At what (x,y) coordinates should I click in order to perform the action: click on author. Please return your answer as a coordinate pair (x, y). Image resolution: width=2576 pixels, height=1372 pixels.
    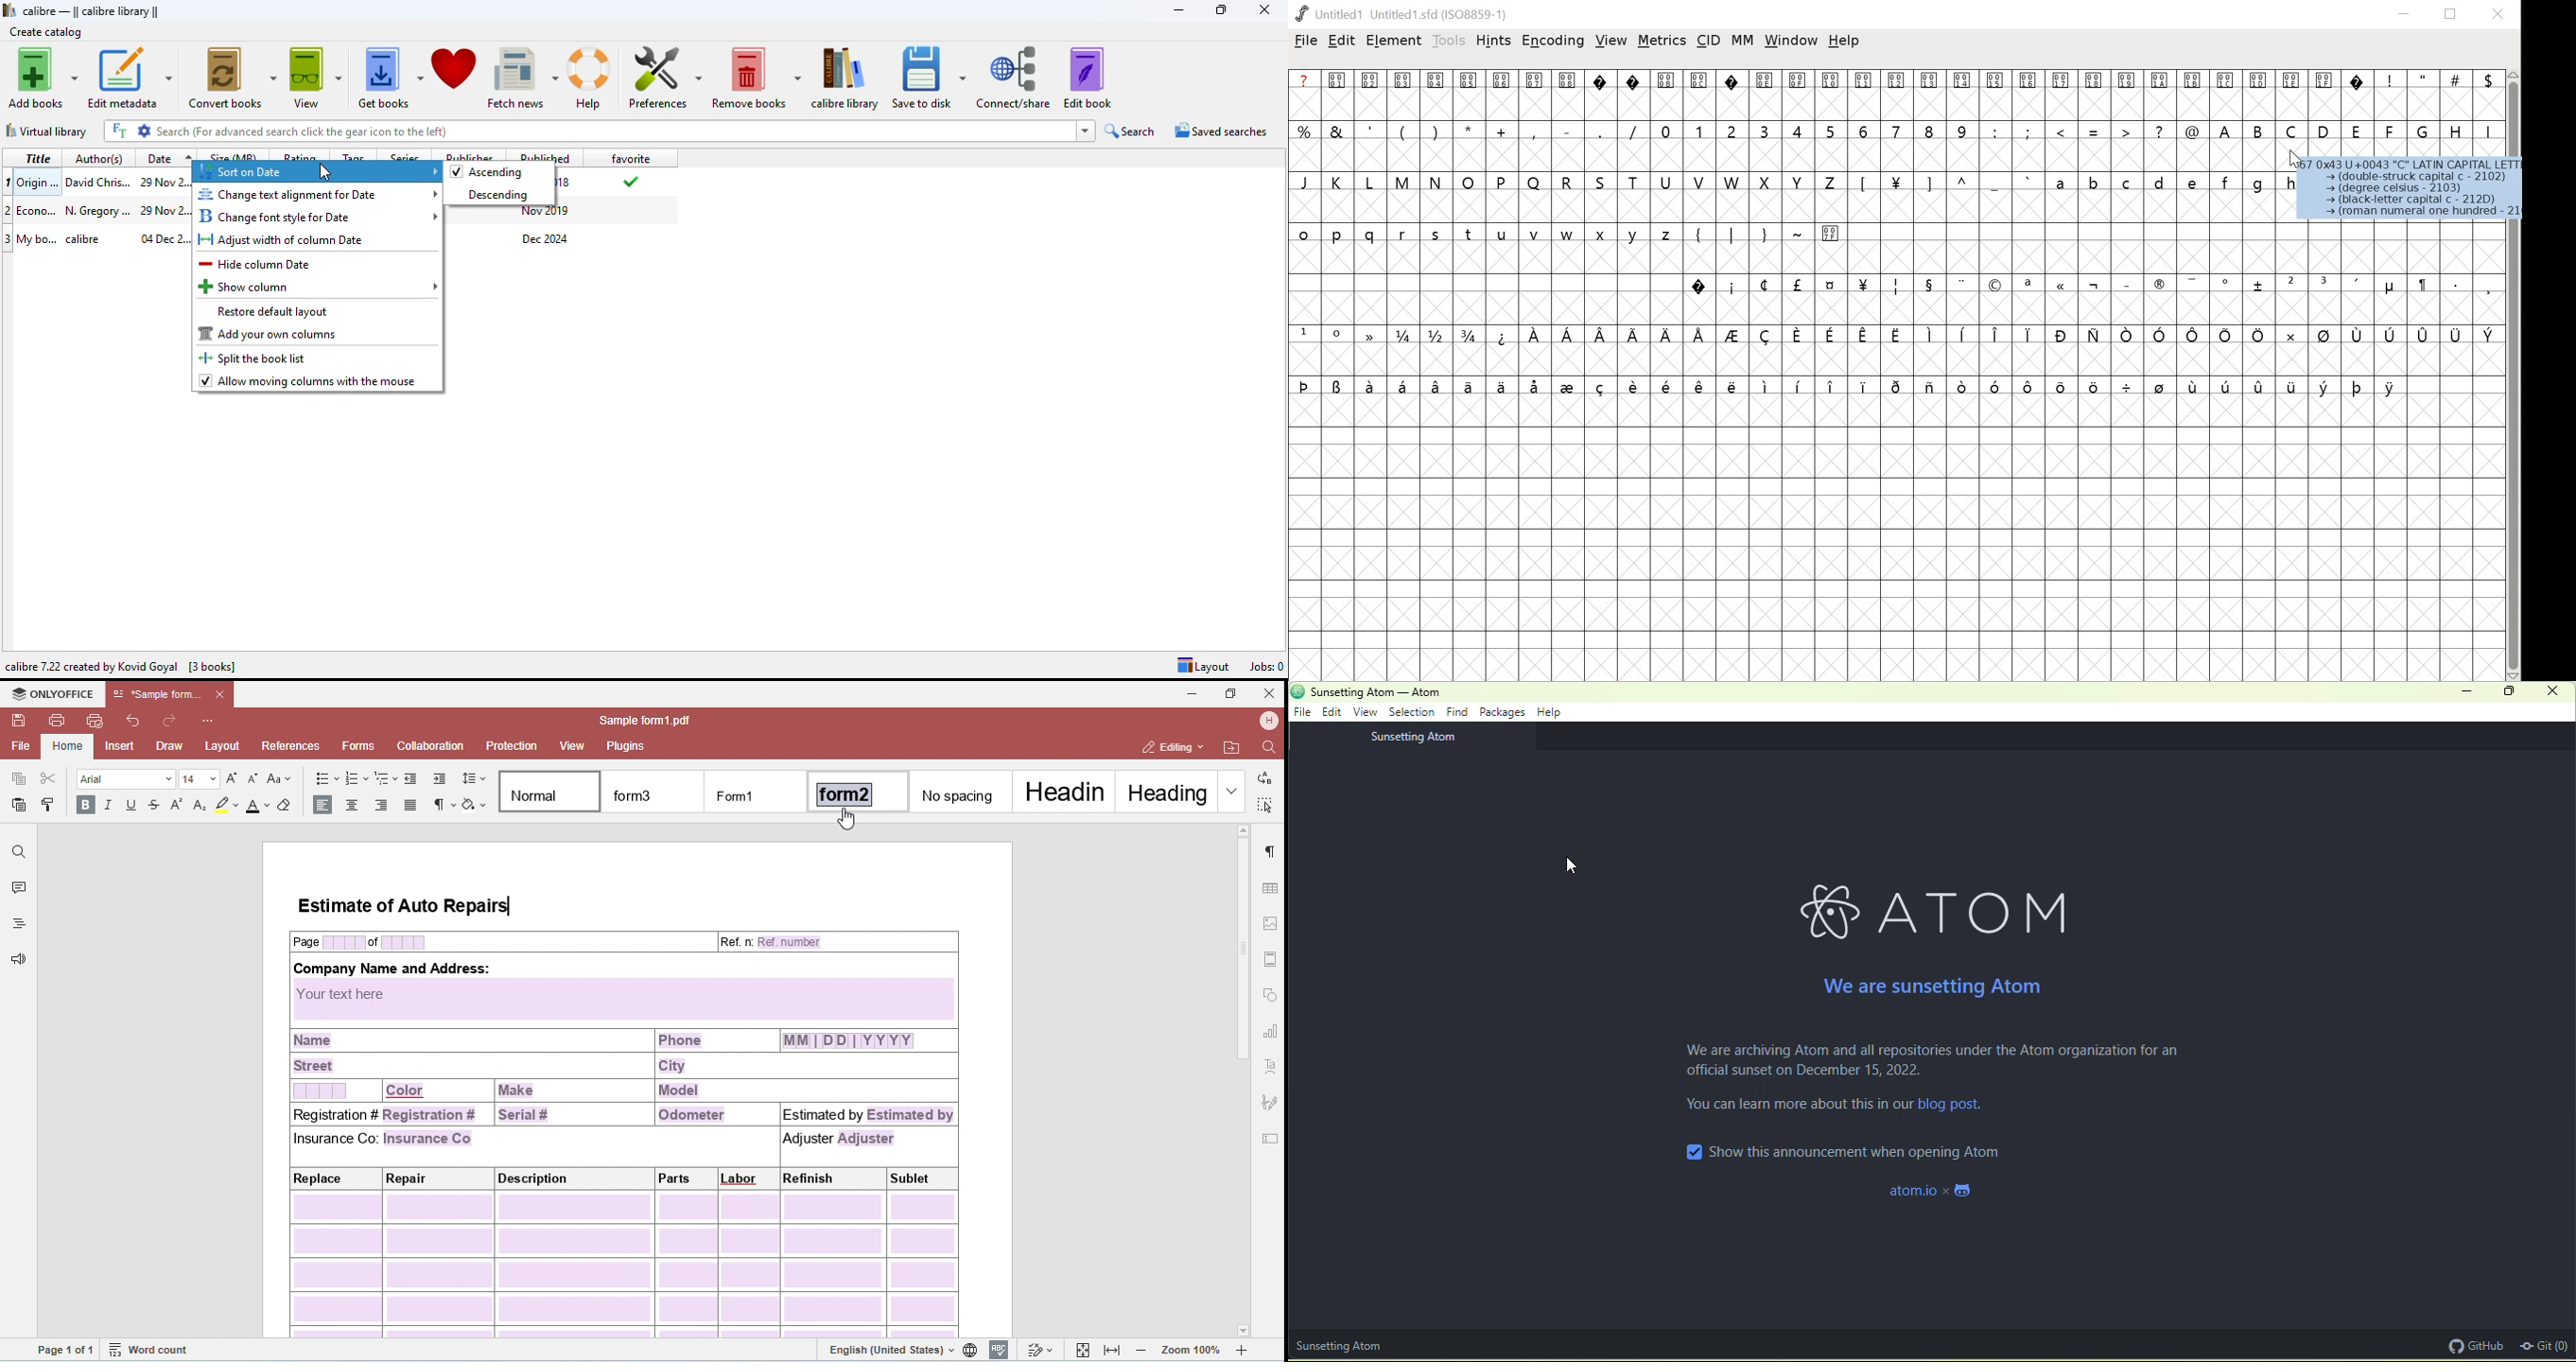
    Looking at the image, I should click on (97, 210).